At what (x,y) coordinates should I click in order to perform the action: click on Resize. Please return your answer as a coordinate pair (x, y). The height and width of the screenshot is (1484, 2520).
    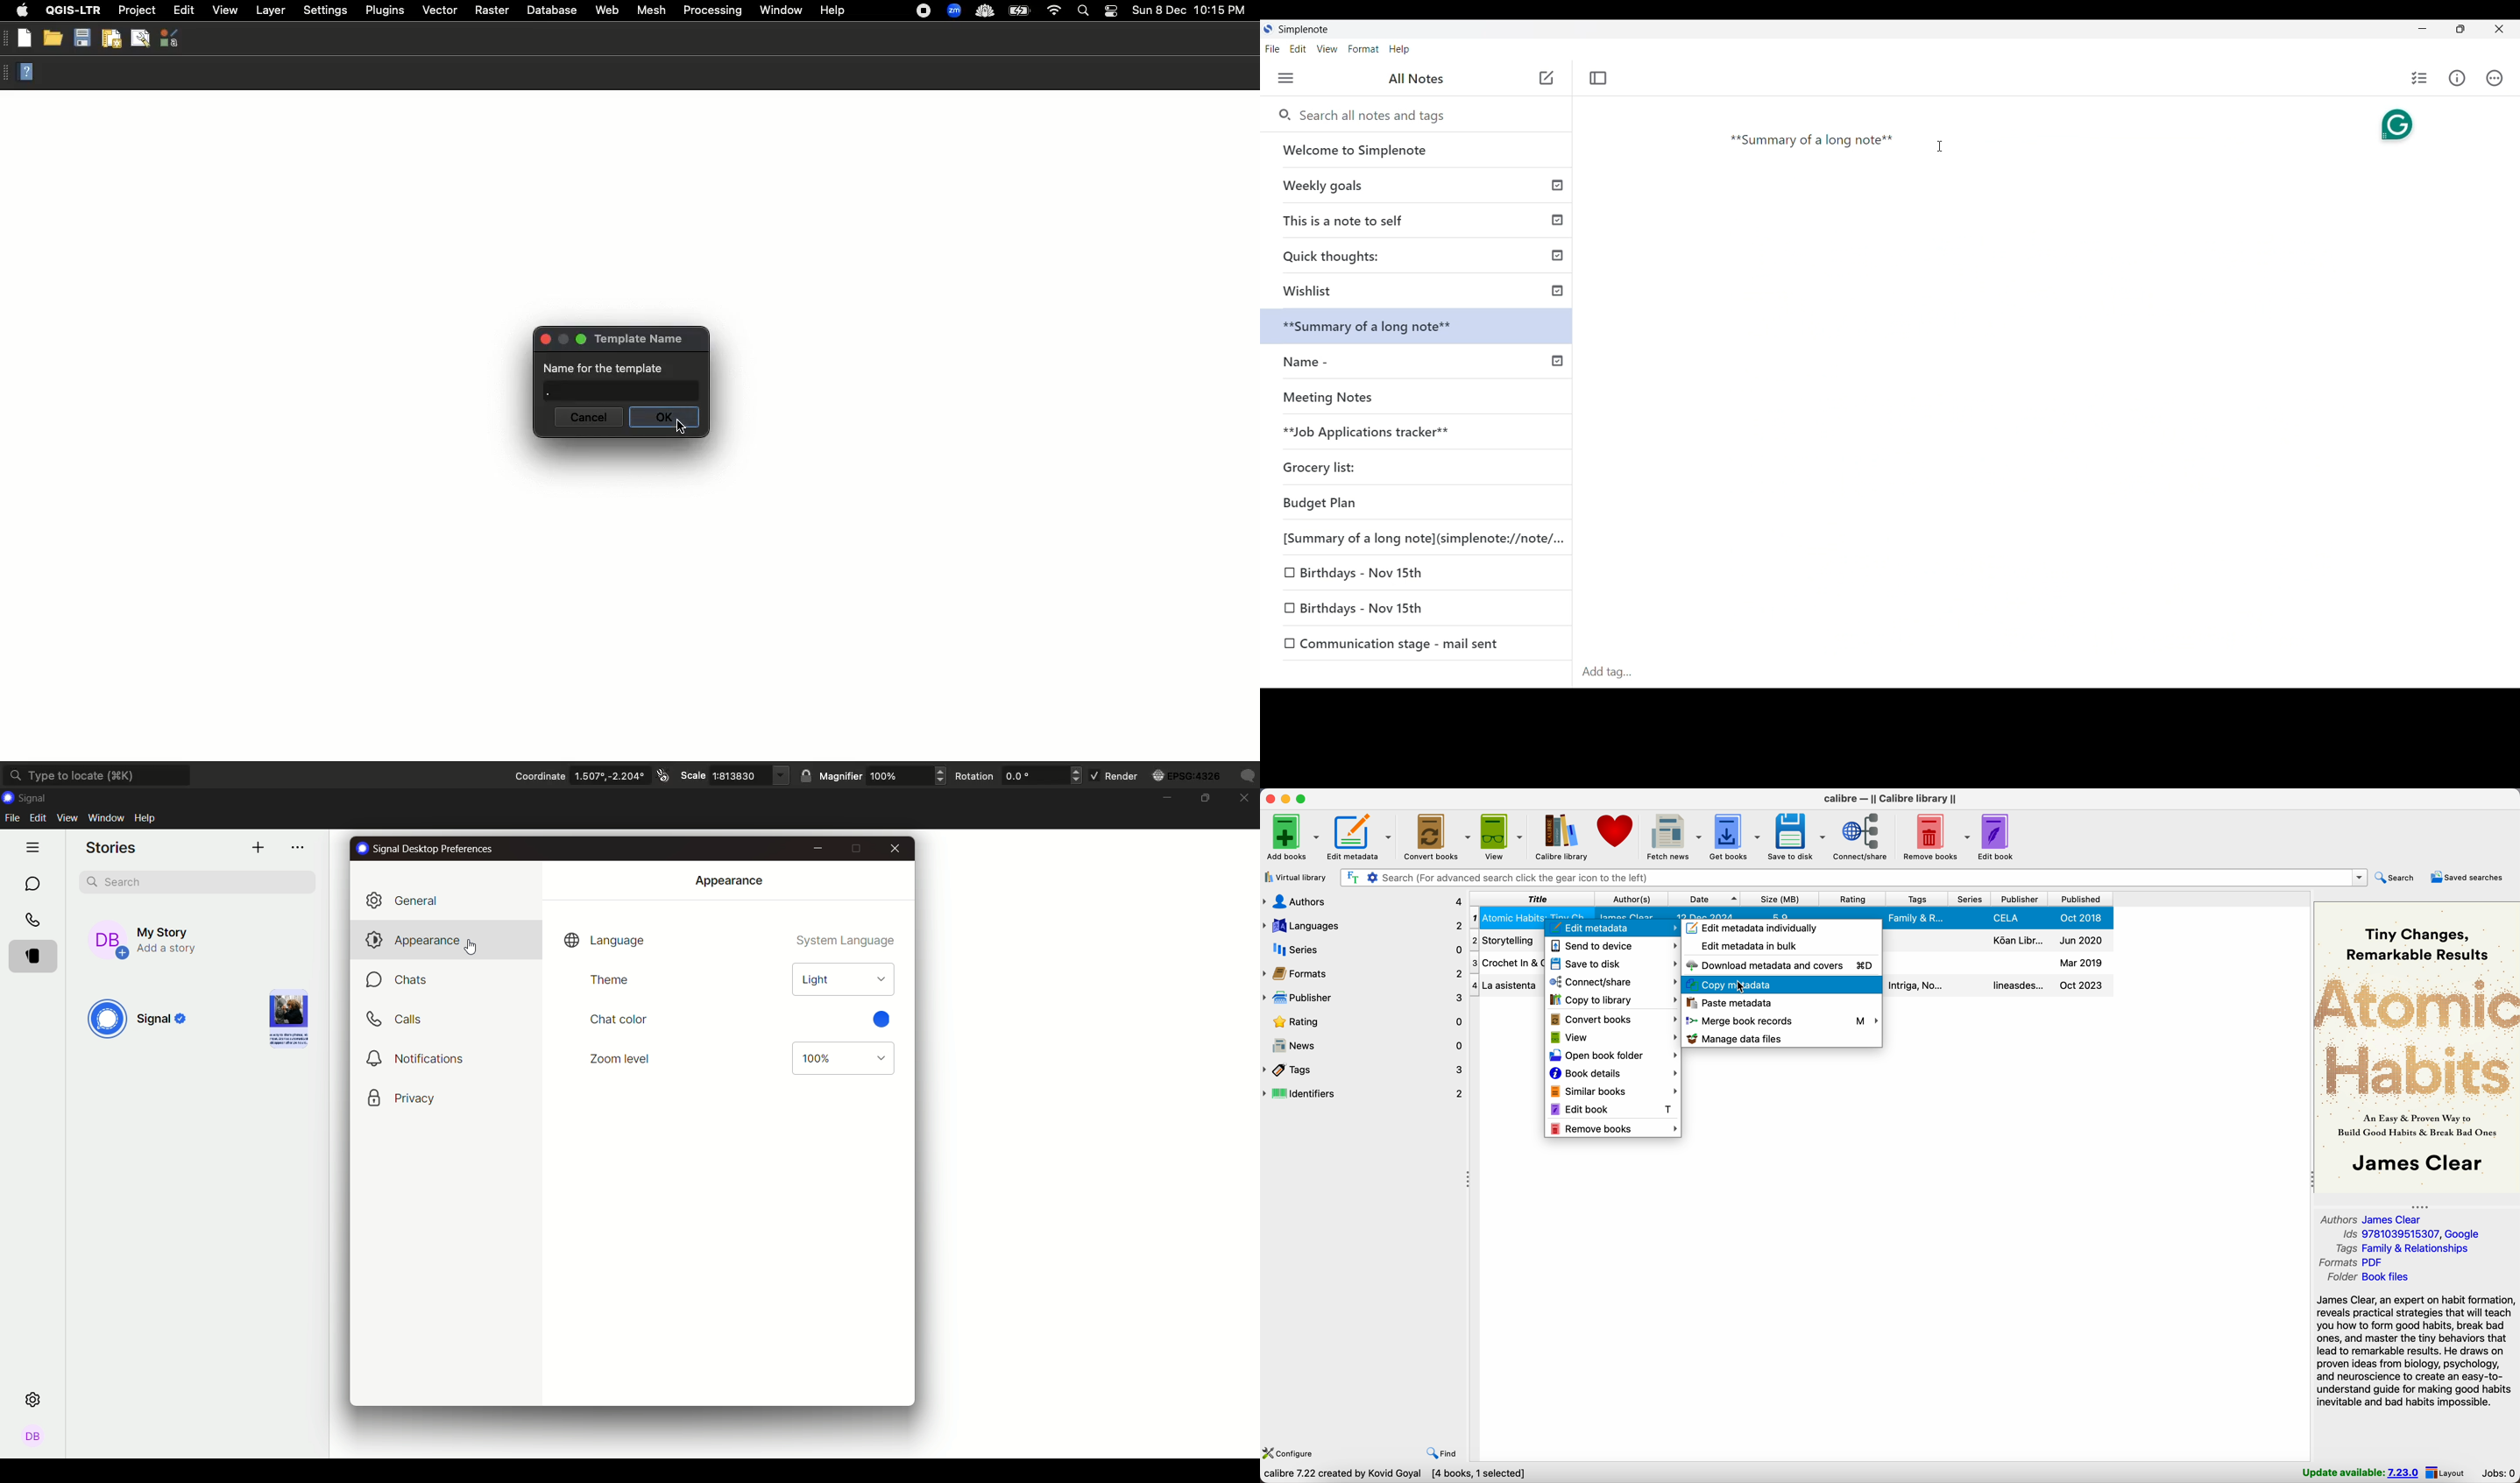
    Looking at the image, I should click on (2461, 29).